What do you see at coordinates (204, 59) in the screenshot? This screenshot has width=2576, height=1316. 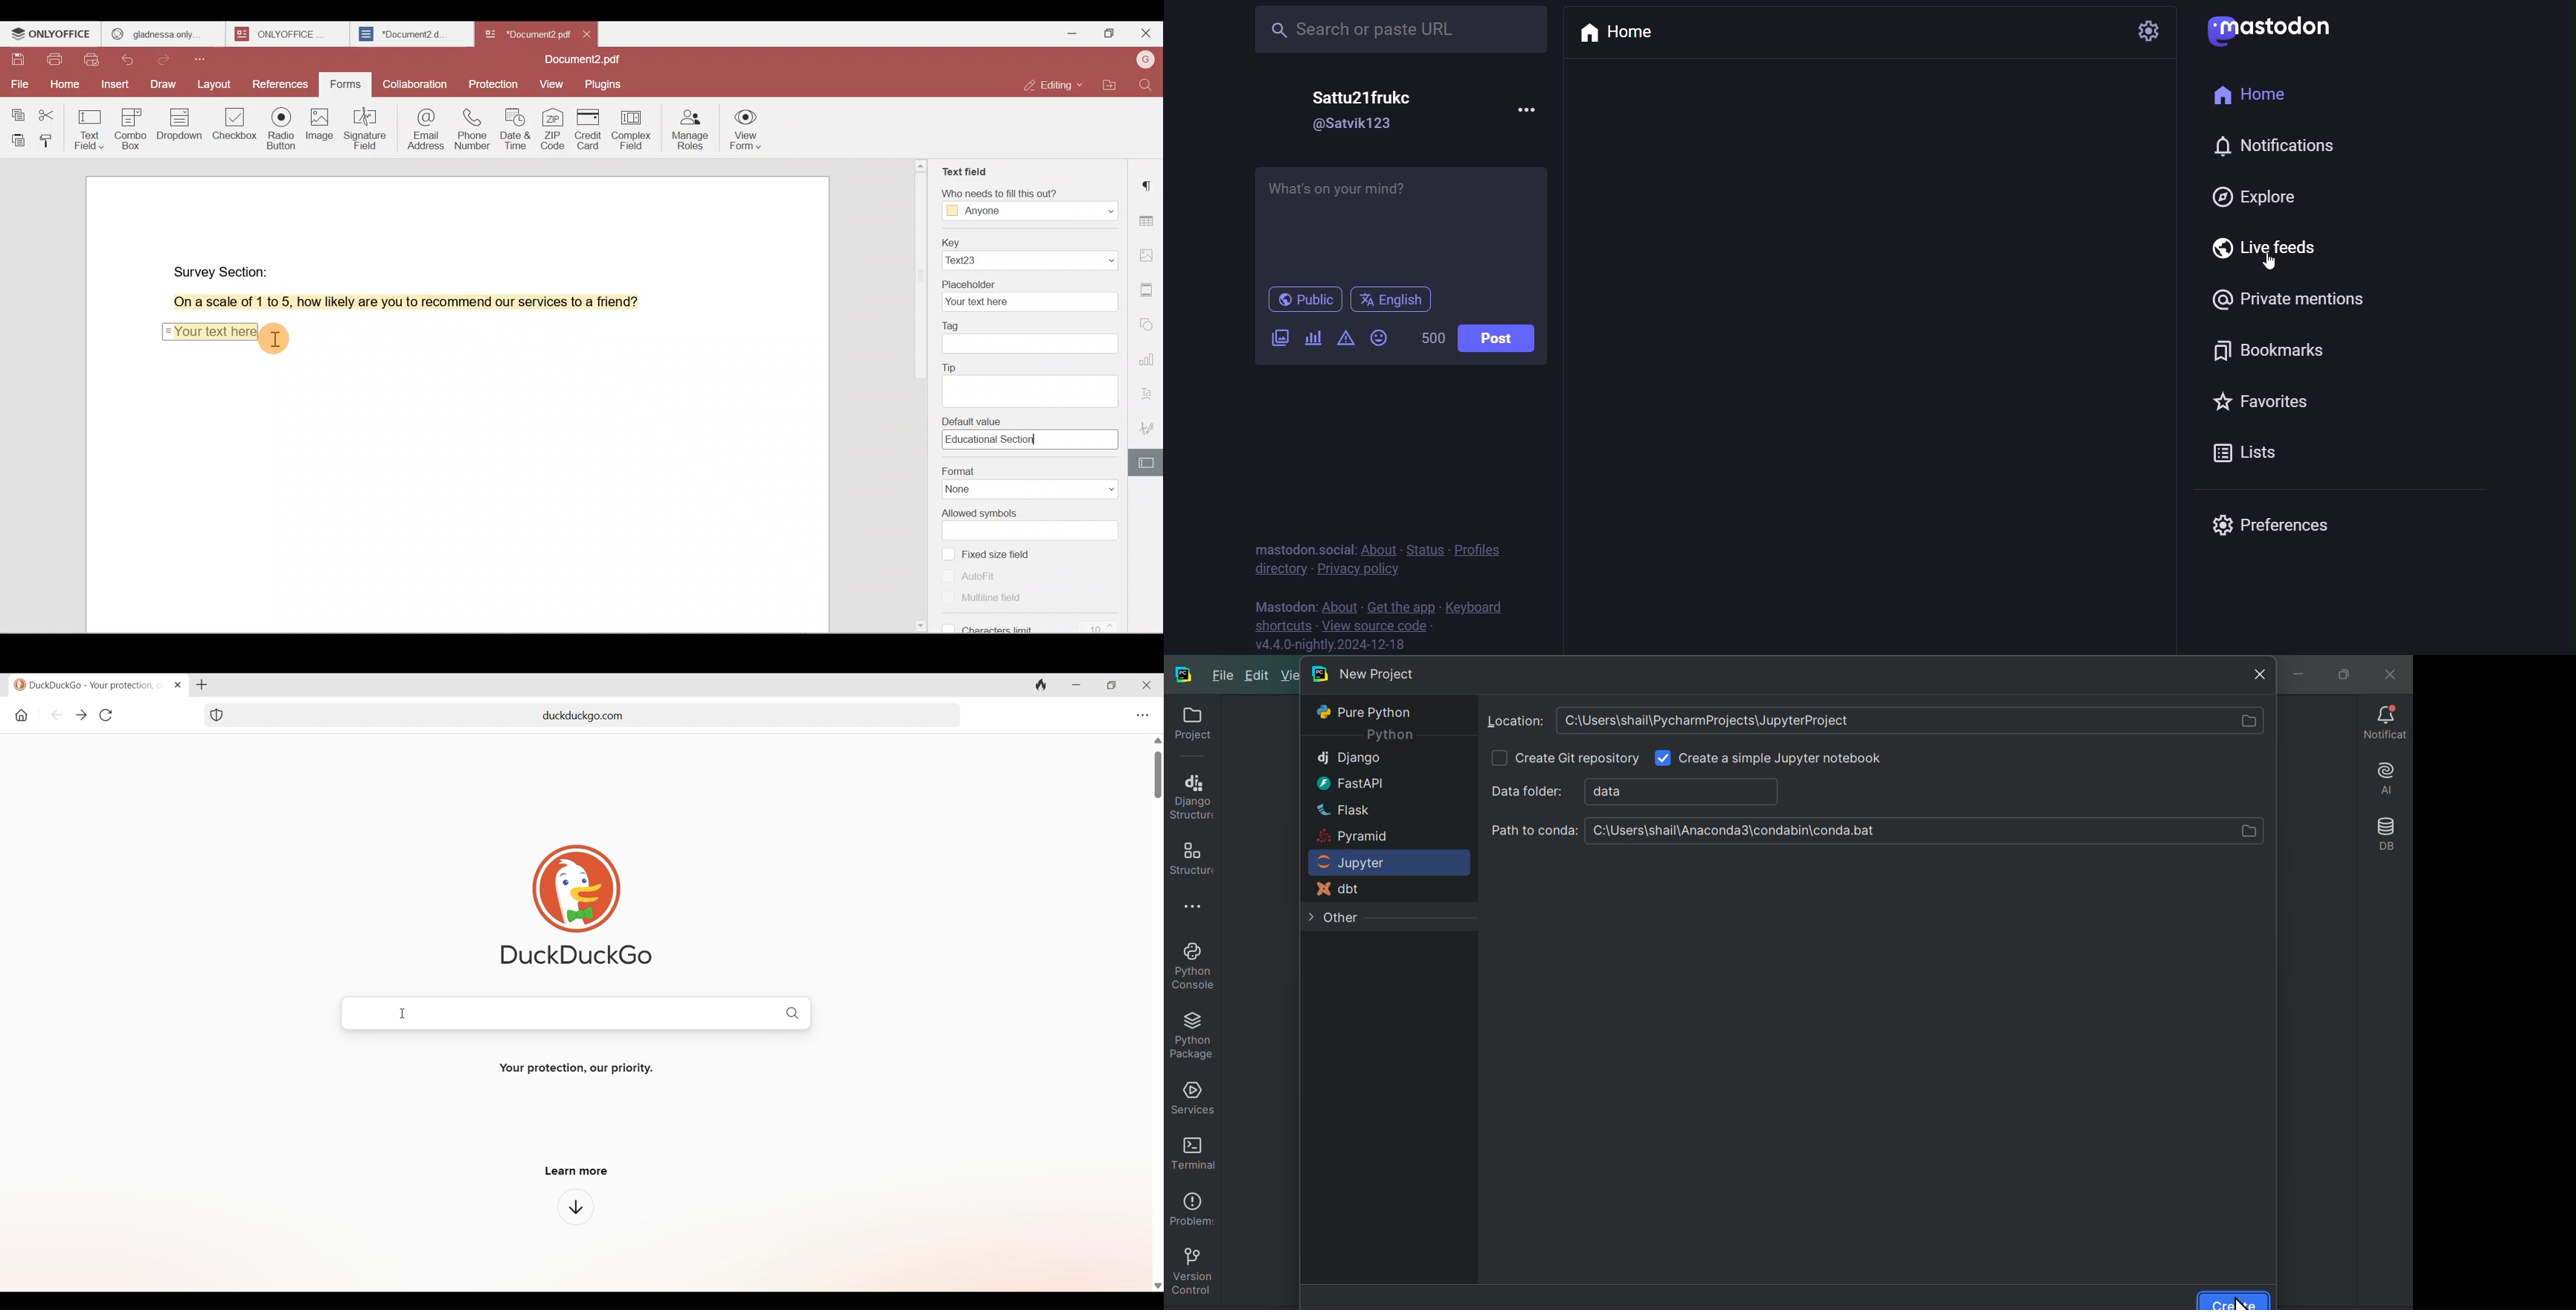 I see `Customize quick access toolbar` at bounding box center [204, 59].